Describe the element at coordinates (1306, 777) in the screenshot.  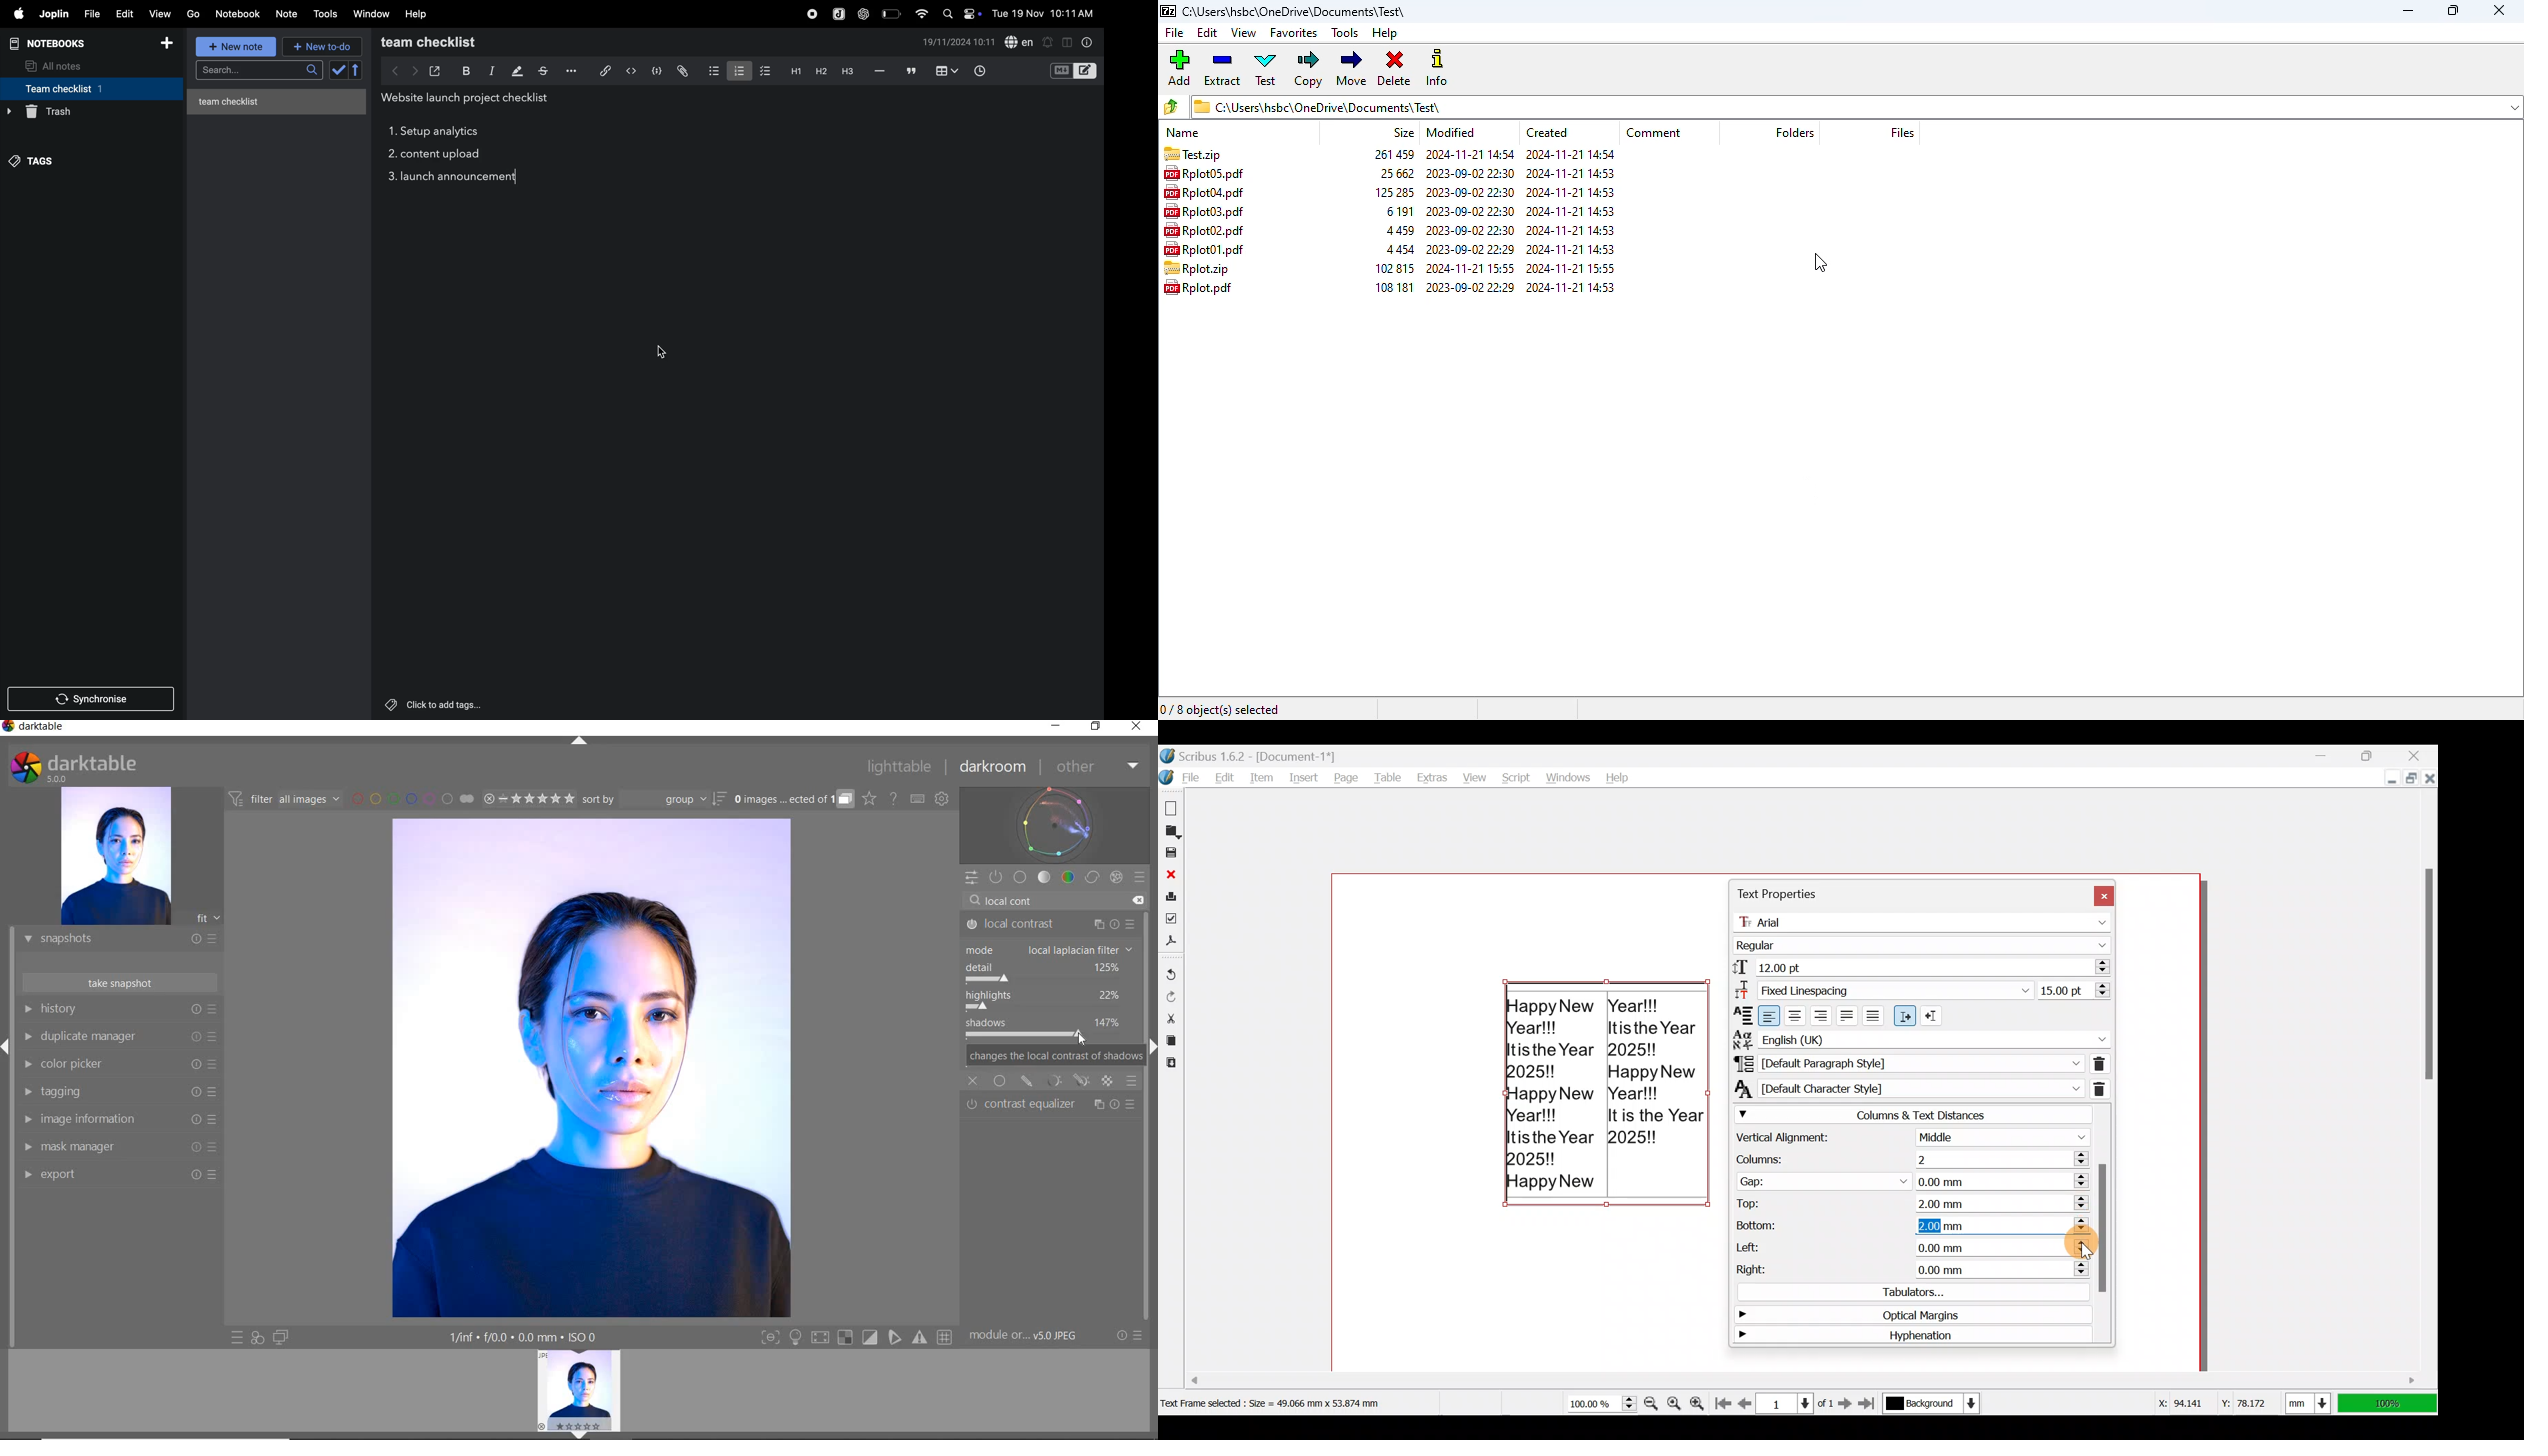
I see `Insert` at that location.